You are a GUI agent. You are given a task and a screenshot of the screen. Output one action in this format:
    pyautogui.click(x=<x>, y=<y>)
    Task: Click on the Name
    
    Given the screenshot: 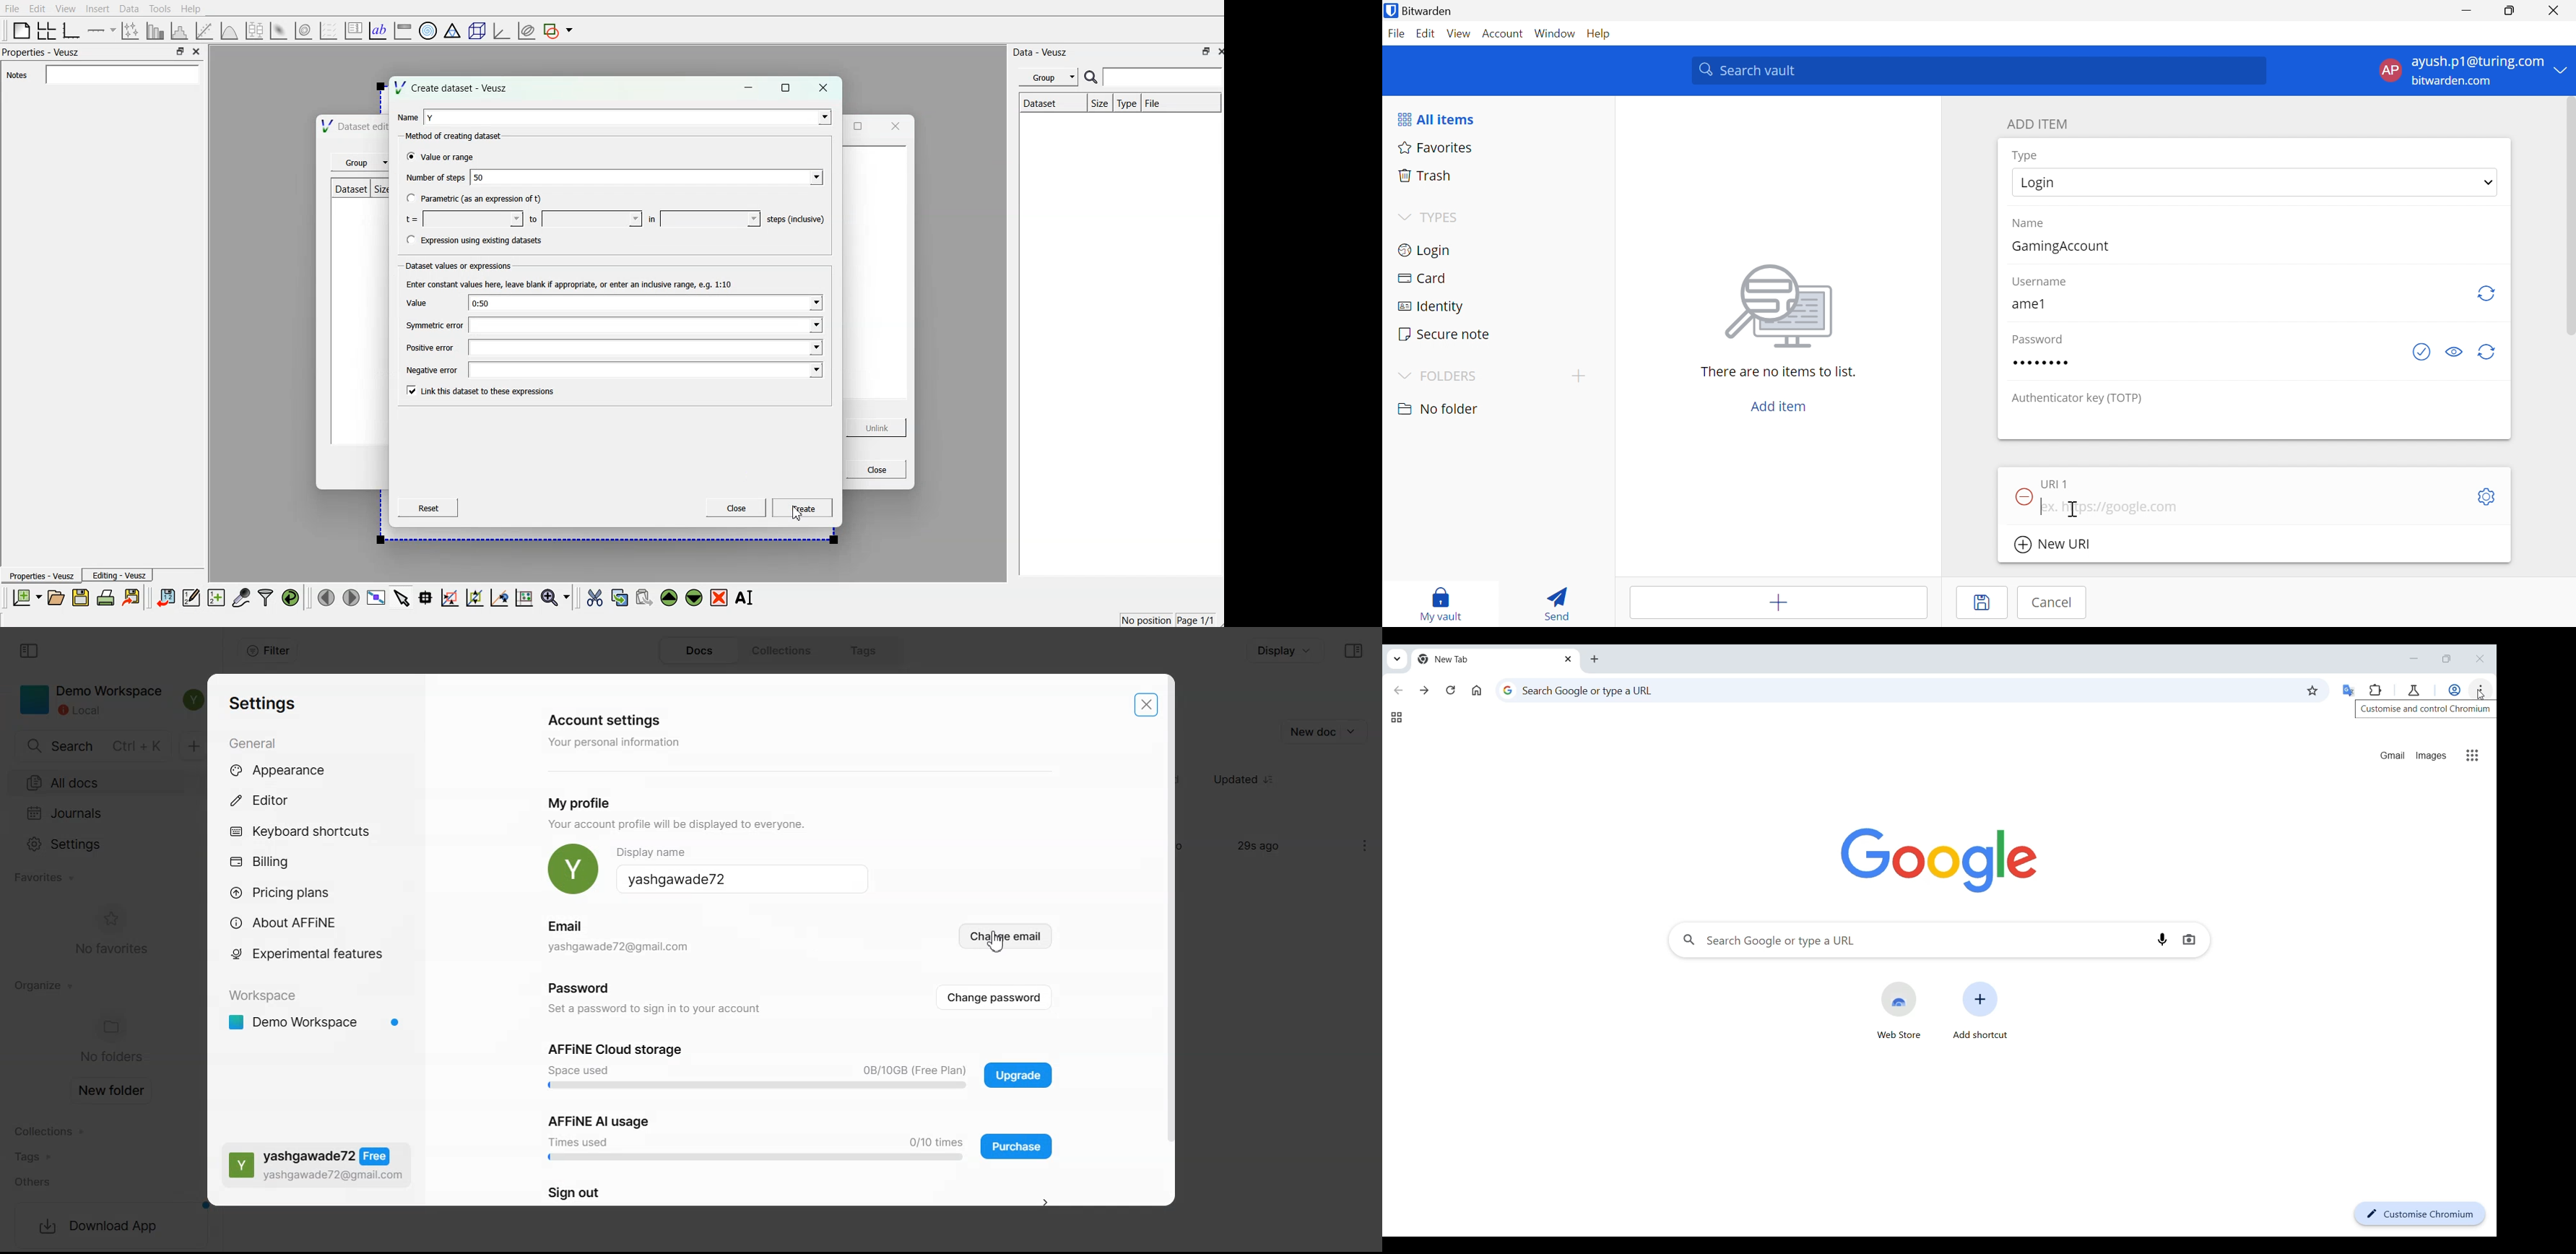 What is the action you would take?
    pyautogui.click(x=2030, y=225)
    